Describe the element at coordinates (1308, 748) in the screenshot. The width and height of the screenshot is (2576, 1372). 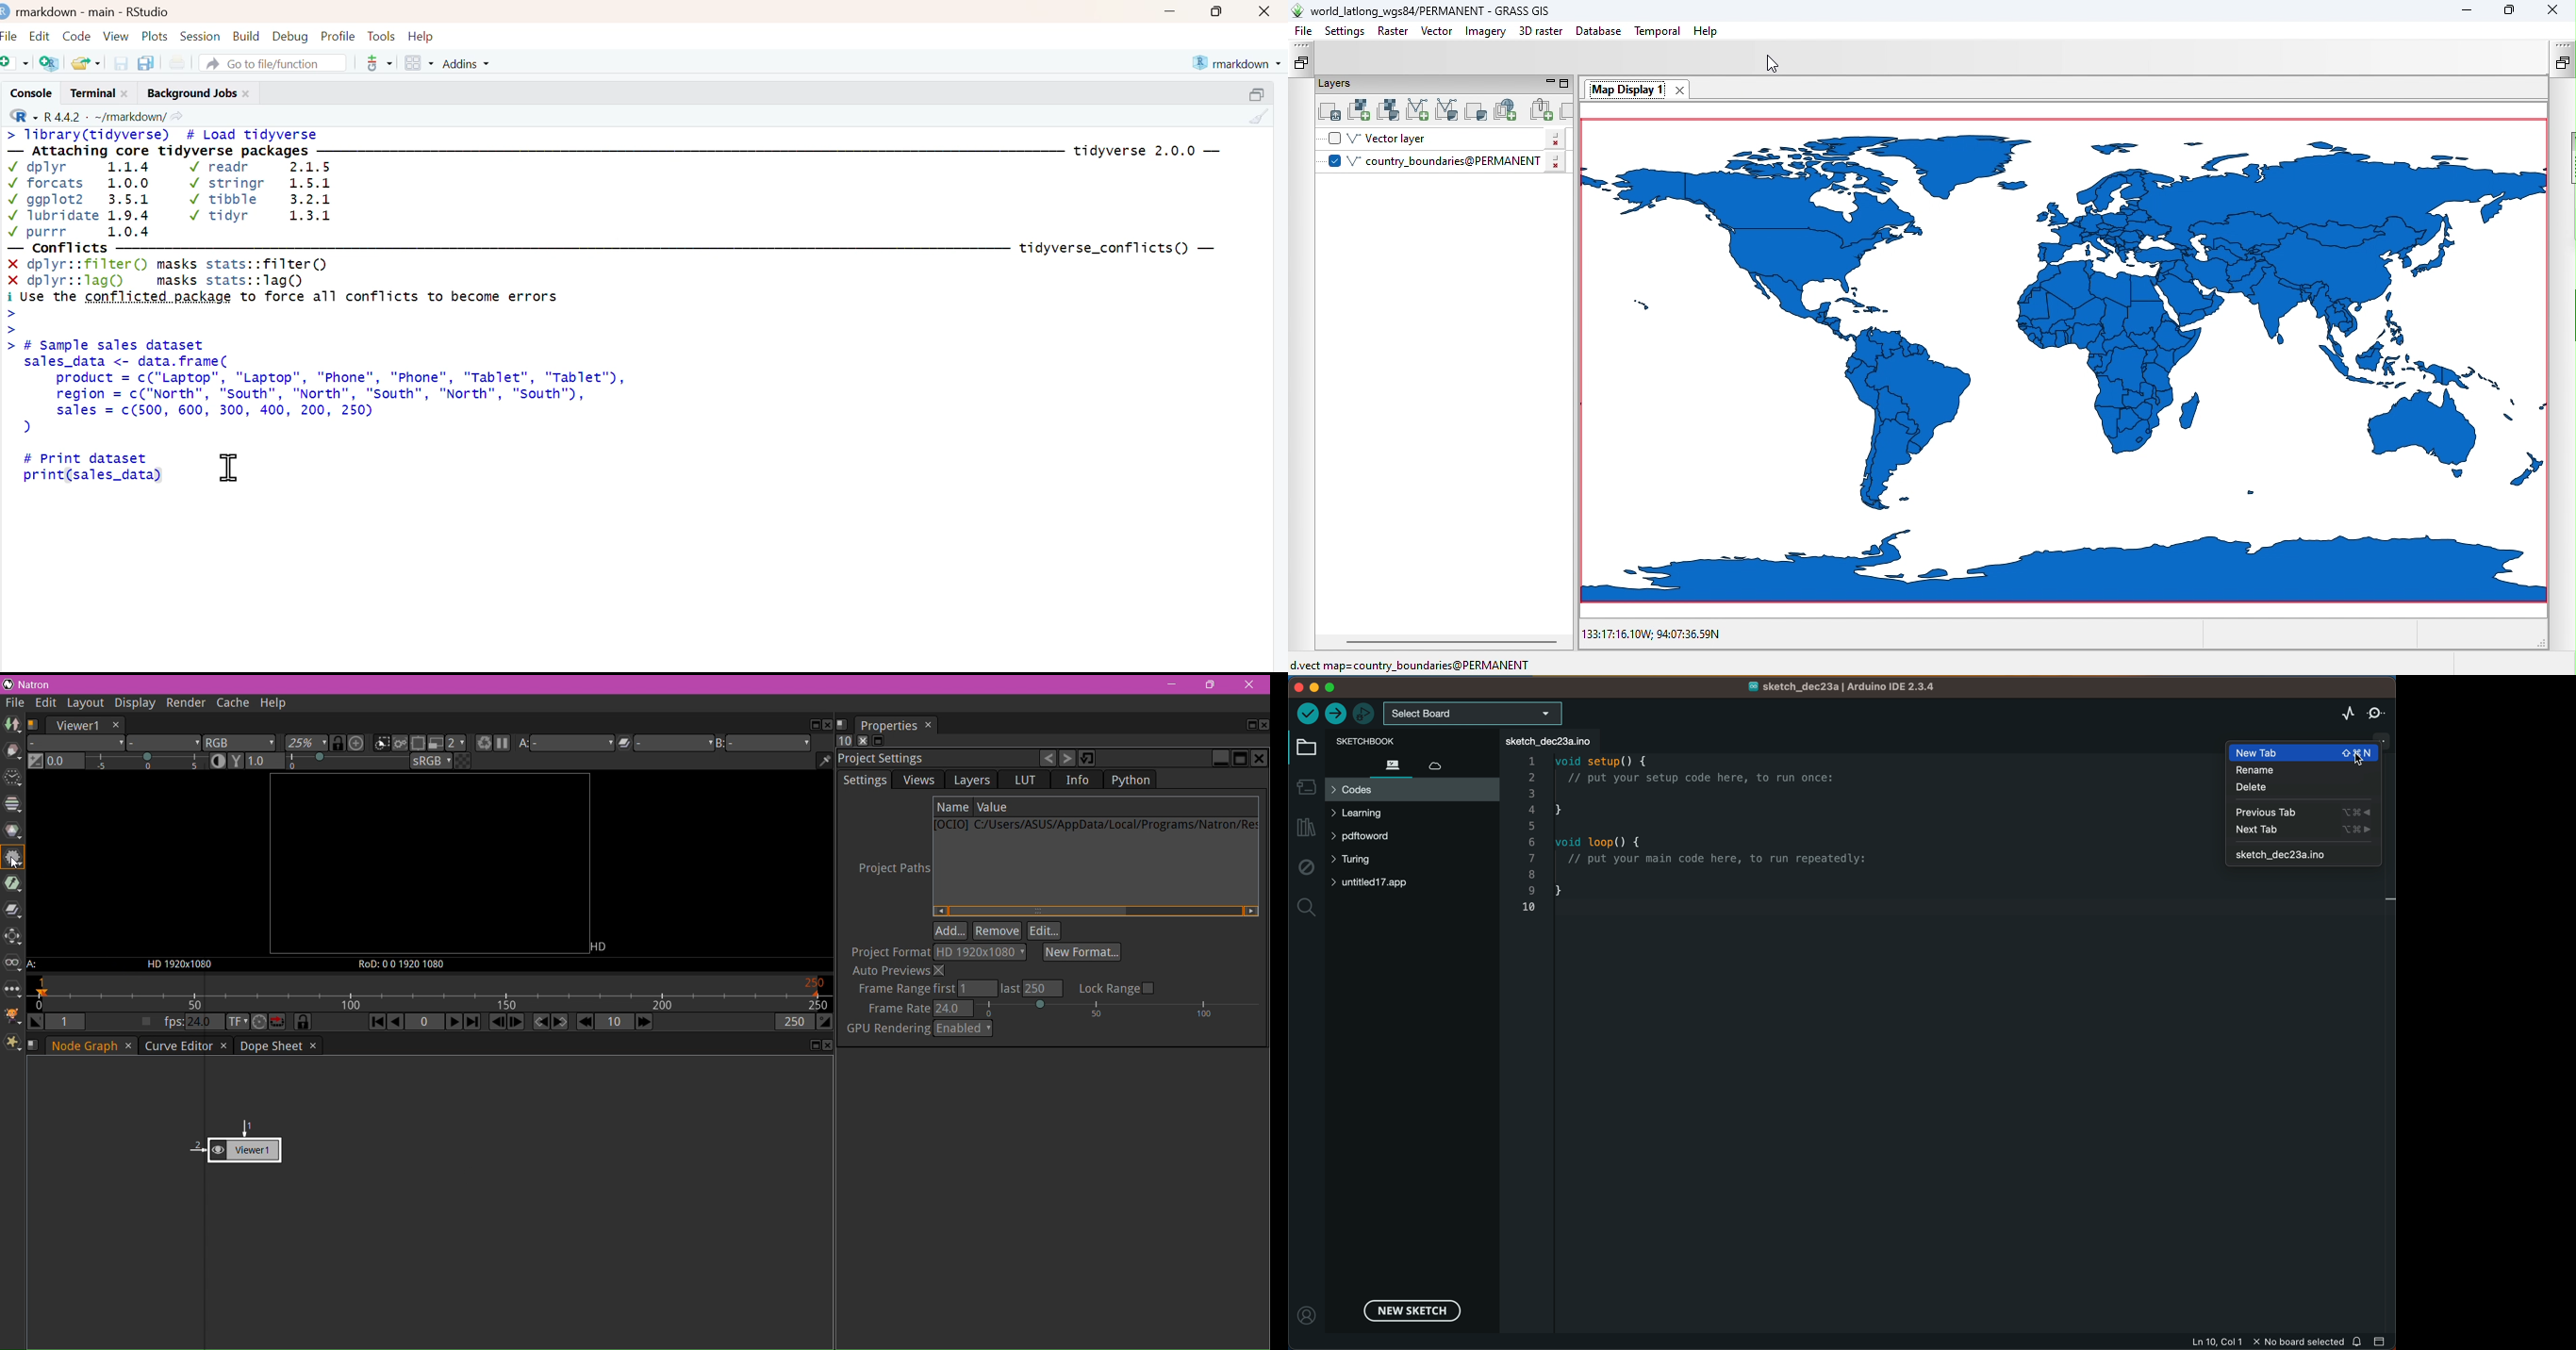
I see `folder` at that location.